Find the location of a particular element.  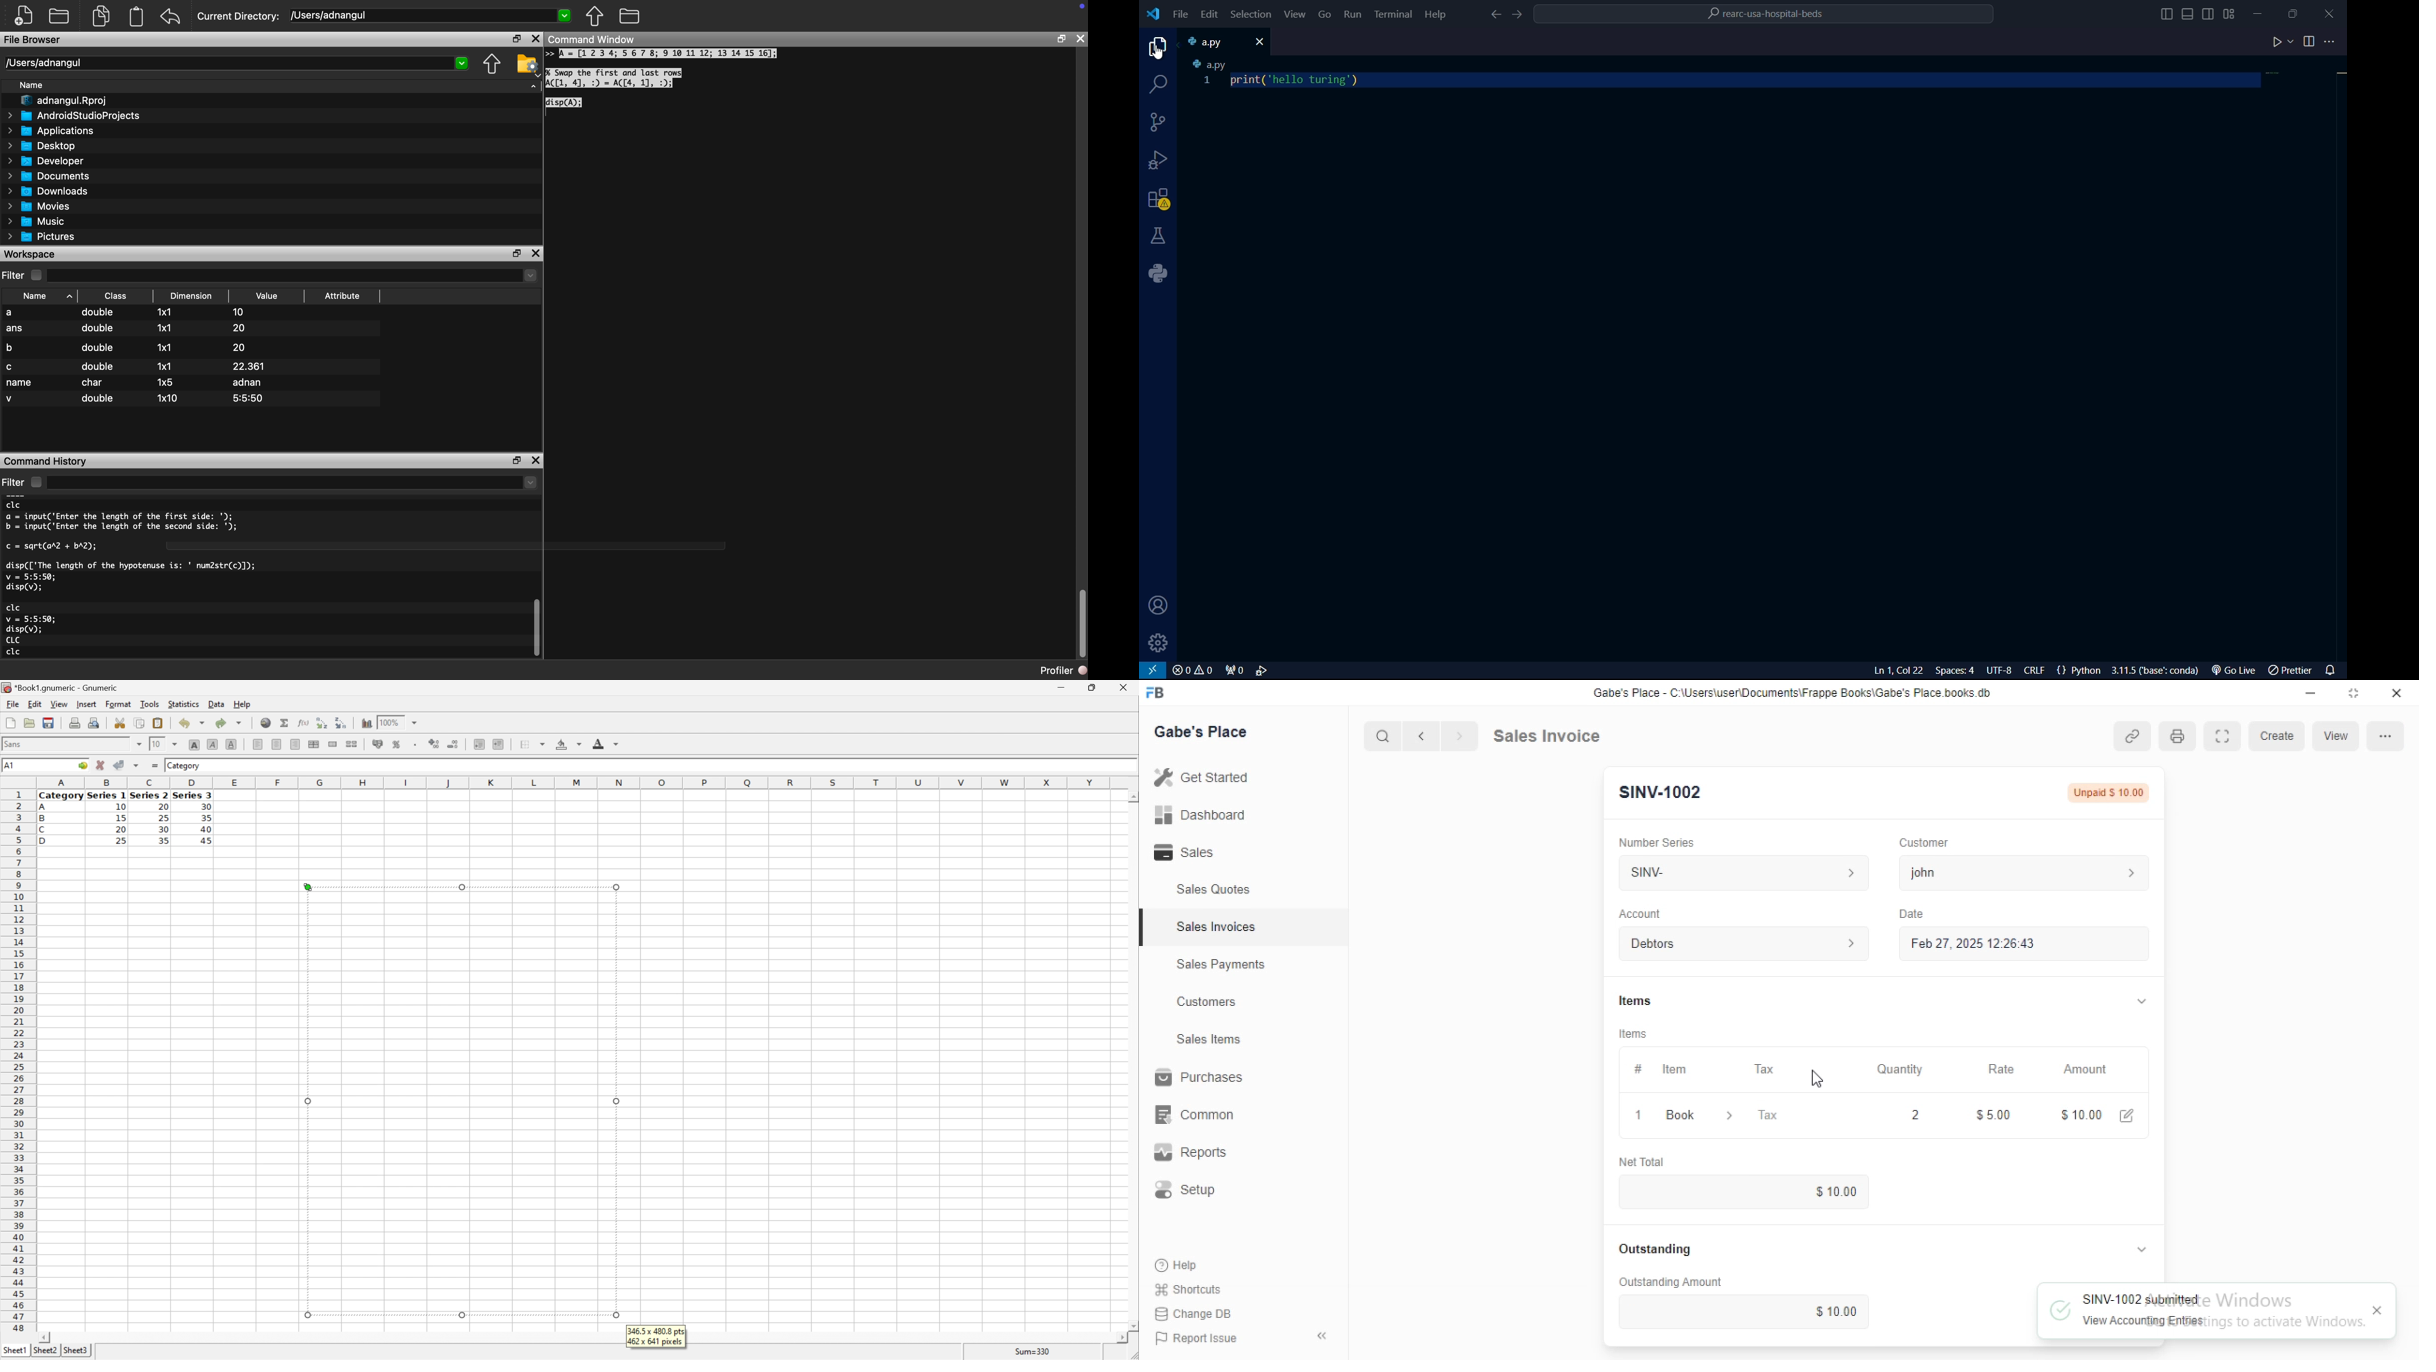

run code is located at coordinates (2277, 43).